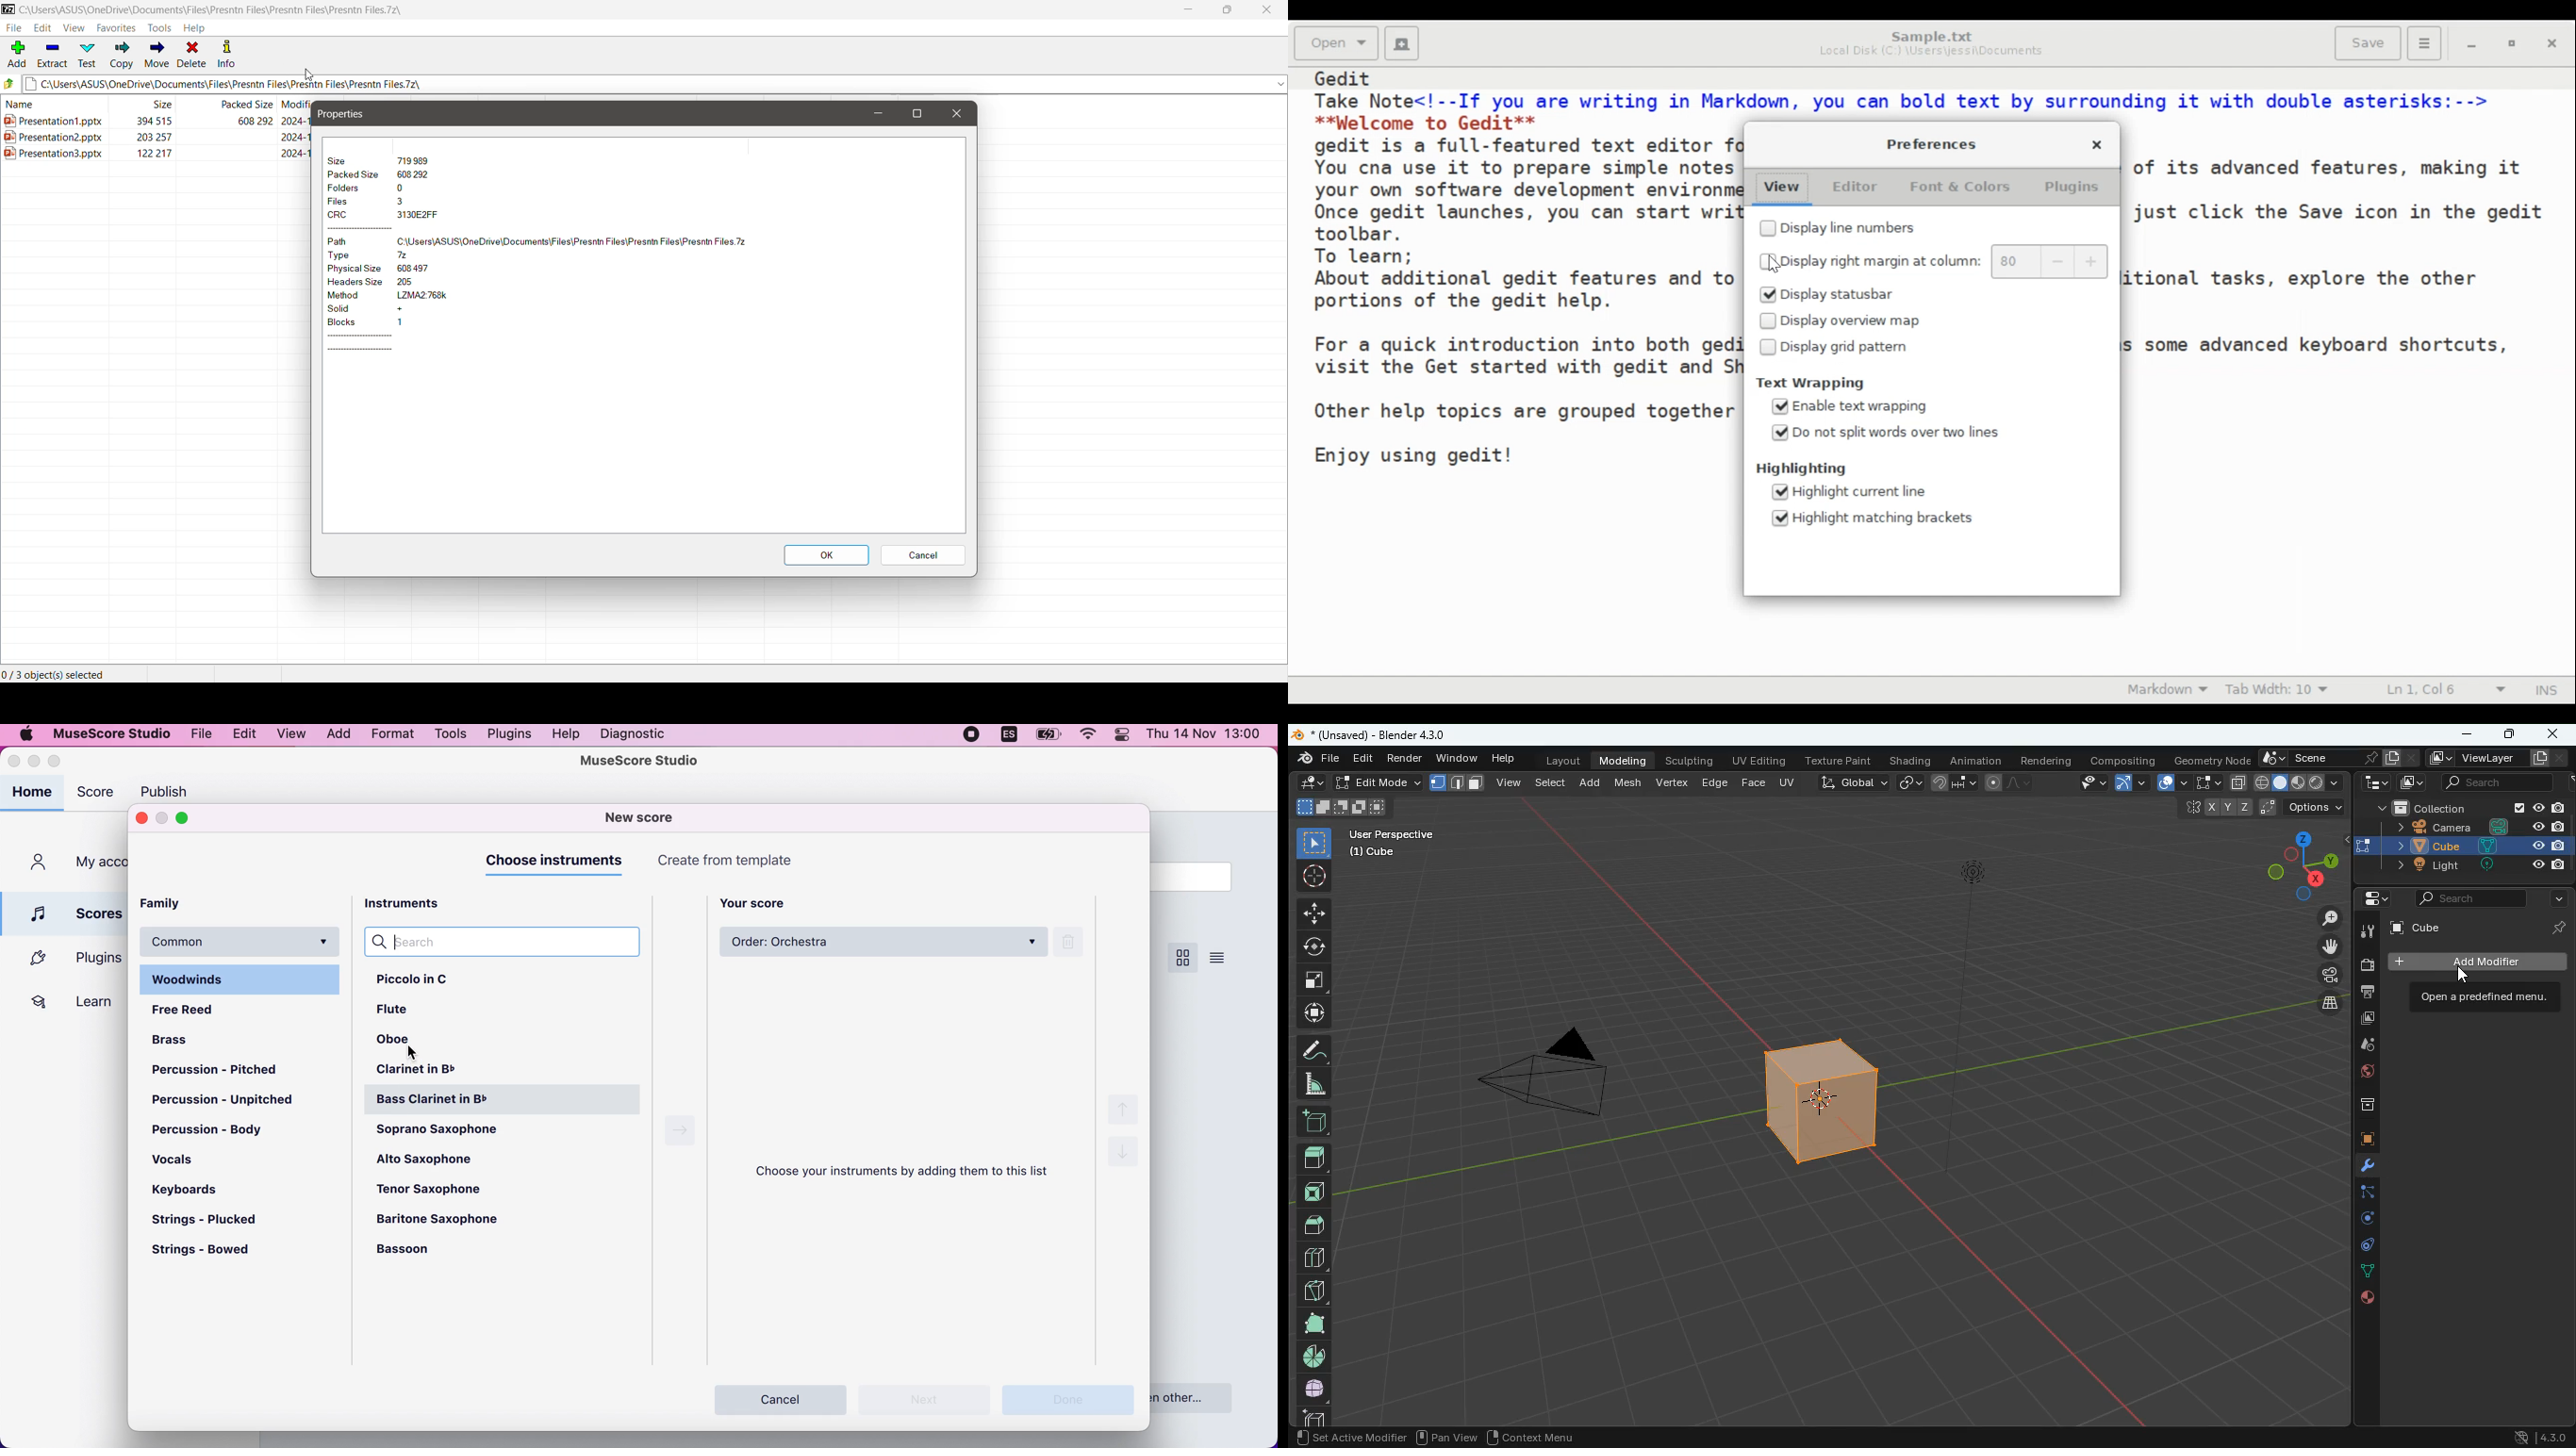 Image resolution: width=2576 pixels, height=1456 pixels. I want to click on File, so click(15, 29).